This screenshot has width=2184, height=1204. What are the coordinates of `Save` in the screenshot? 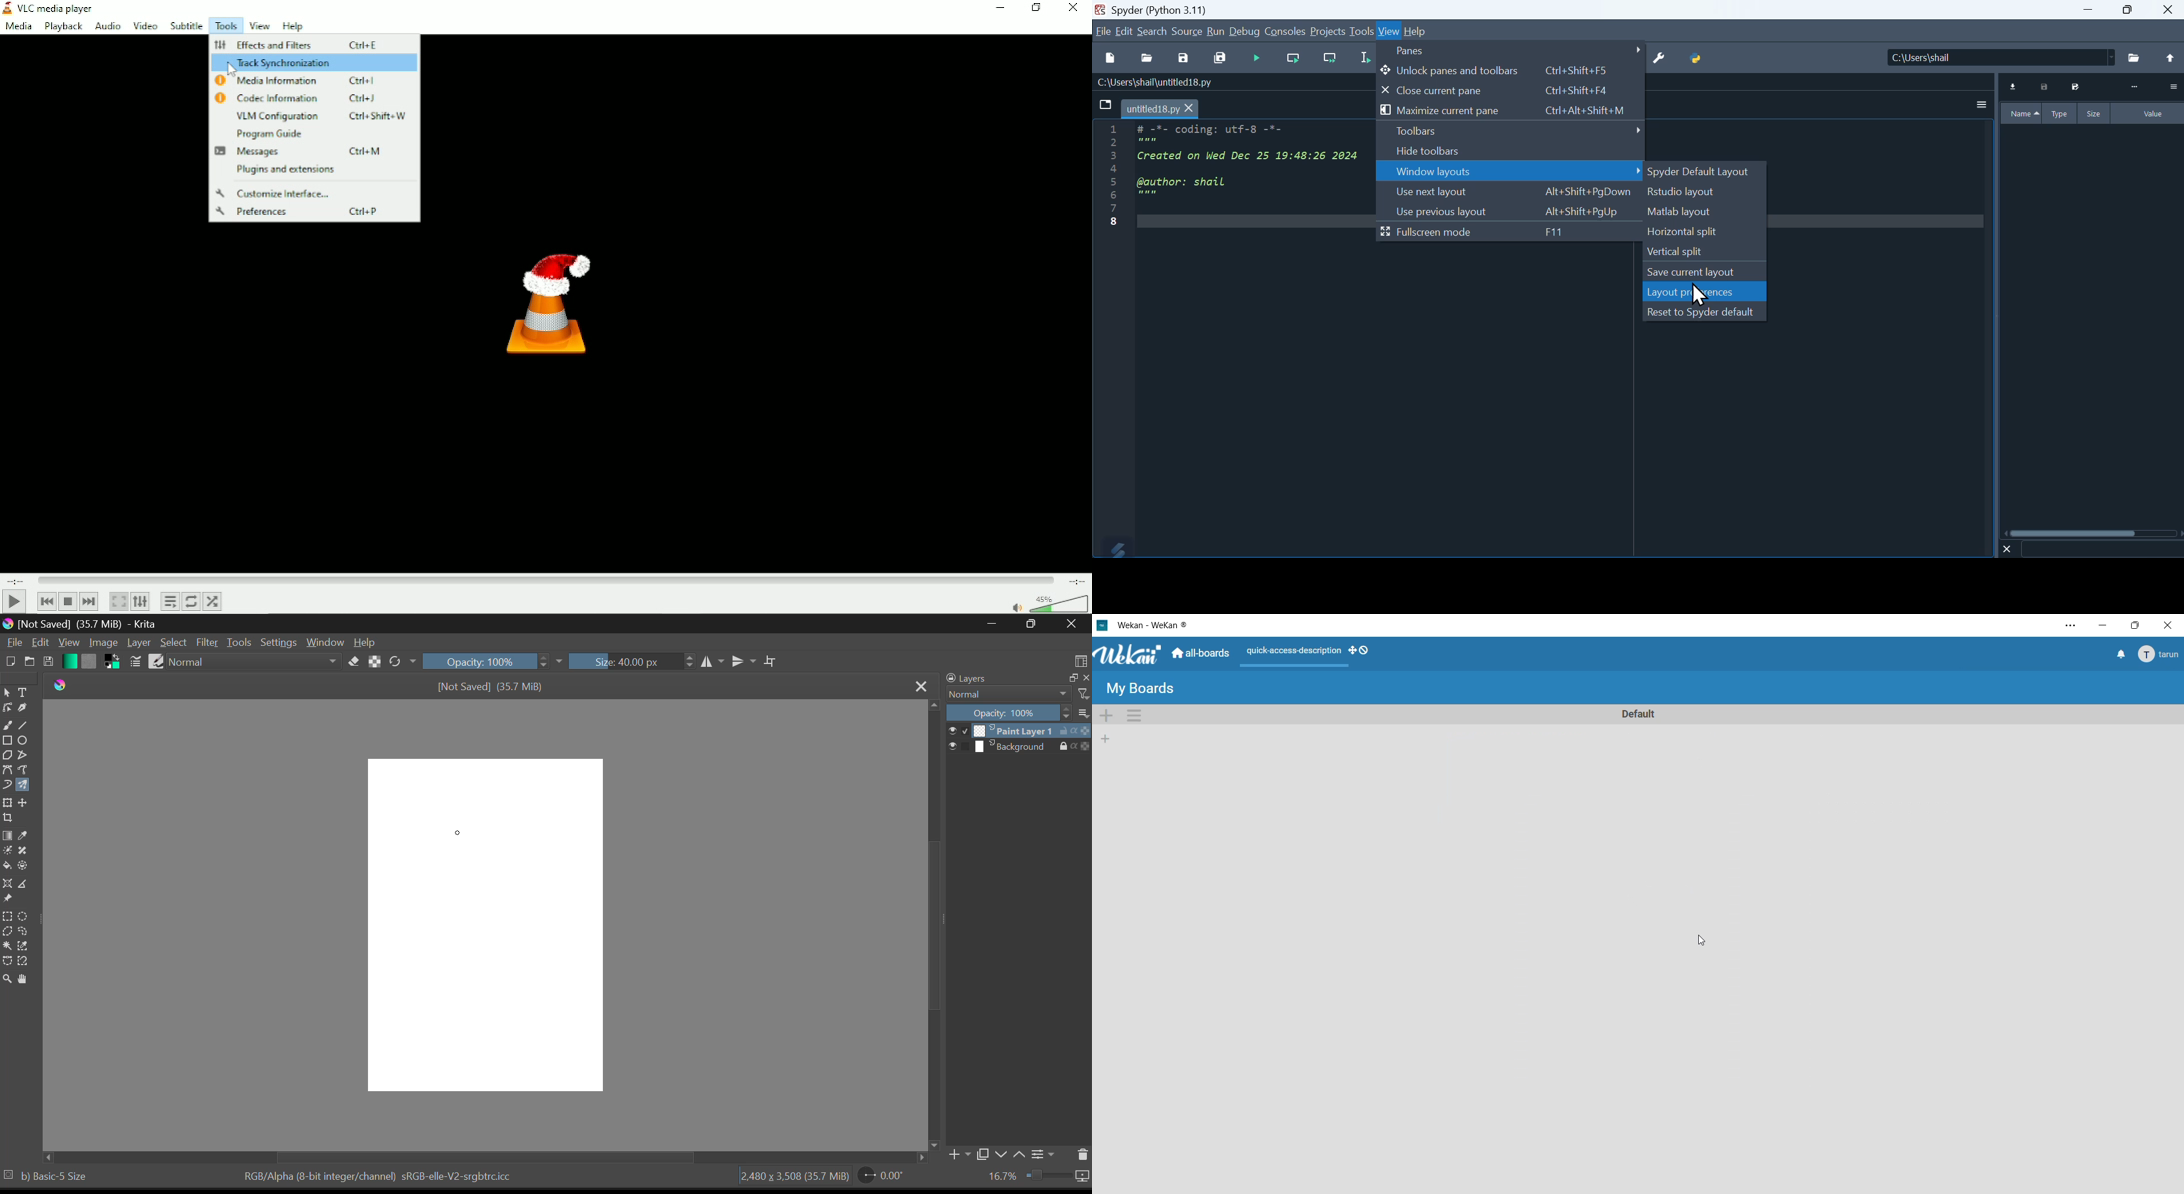 It's located at (48, 662).